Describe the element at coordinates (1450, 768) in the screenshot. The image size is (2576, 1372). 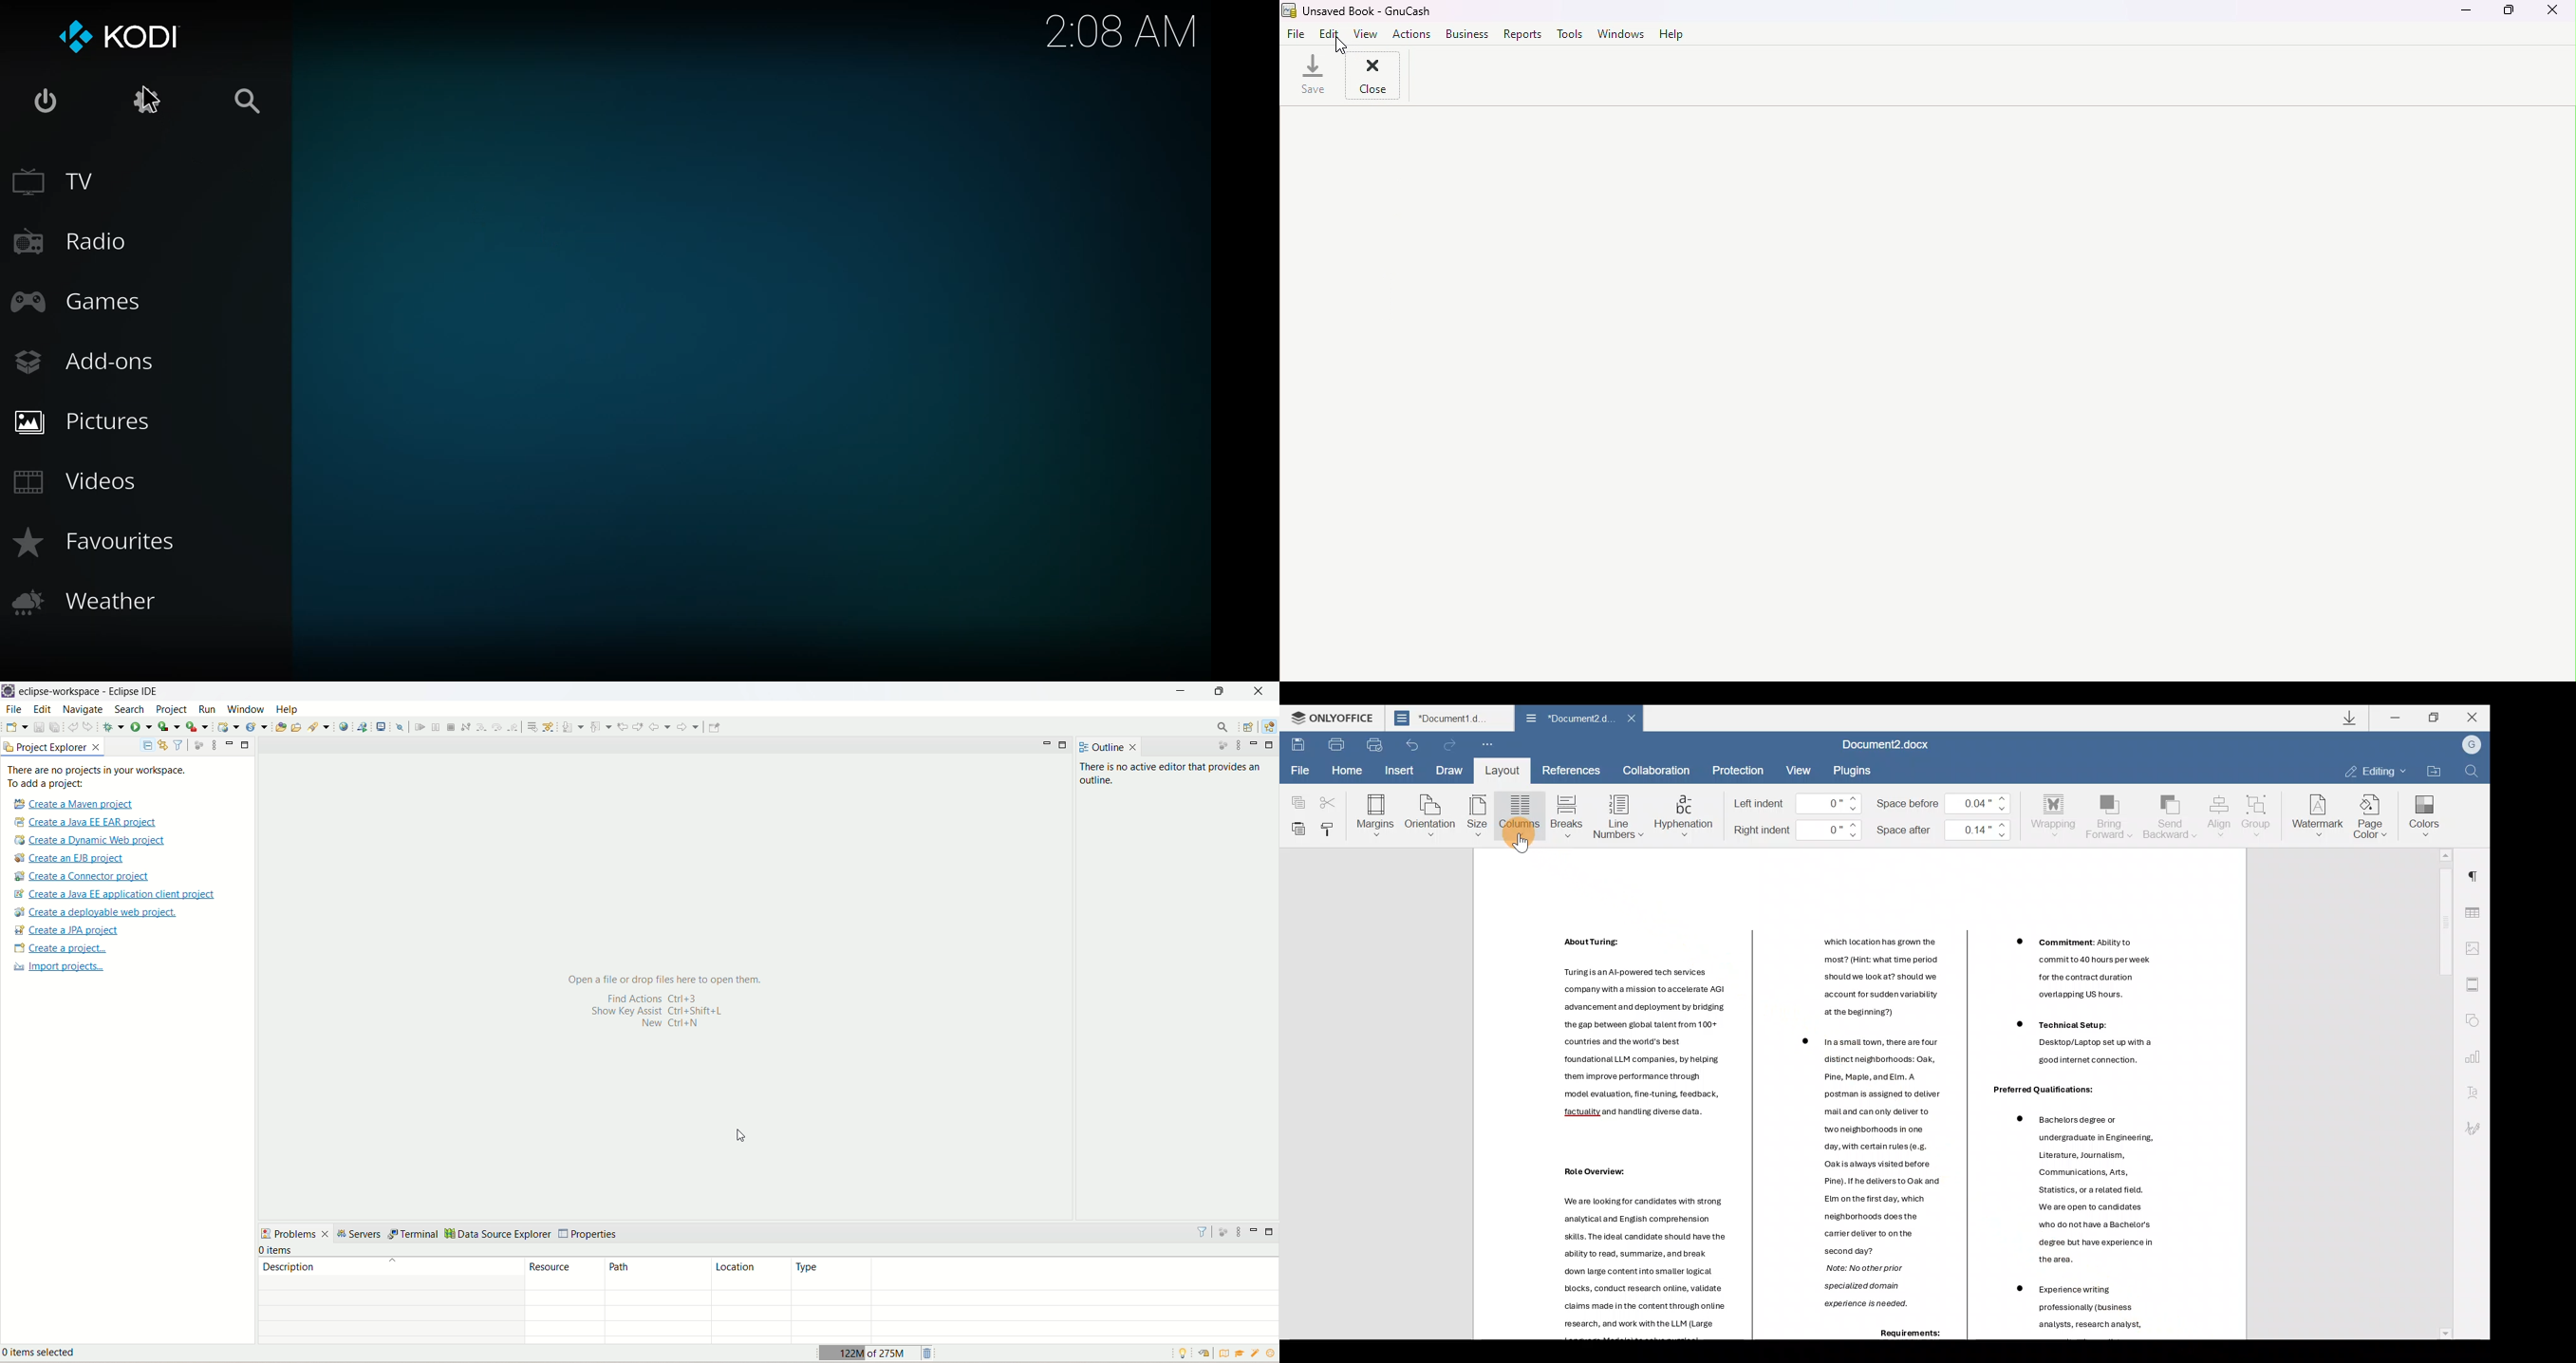
I see `Draw` at that location.